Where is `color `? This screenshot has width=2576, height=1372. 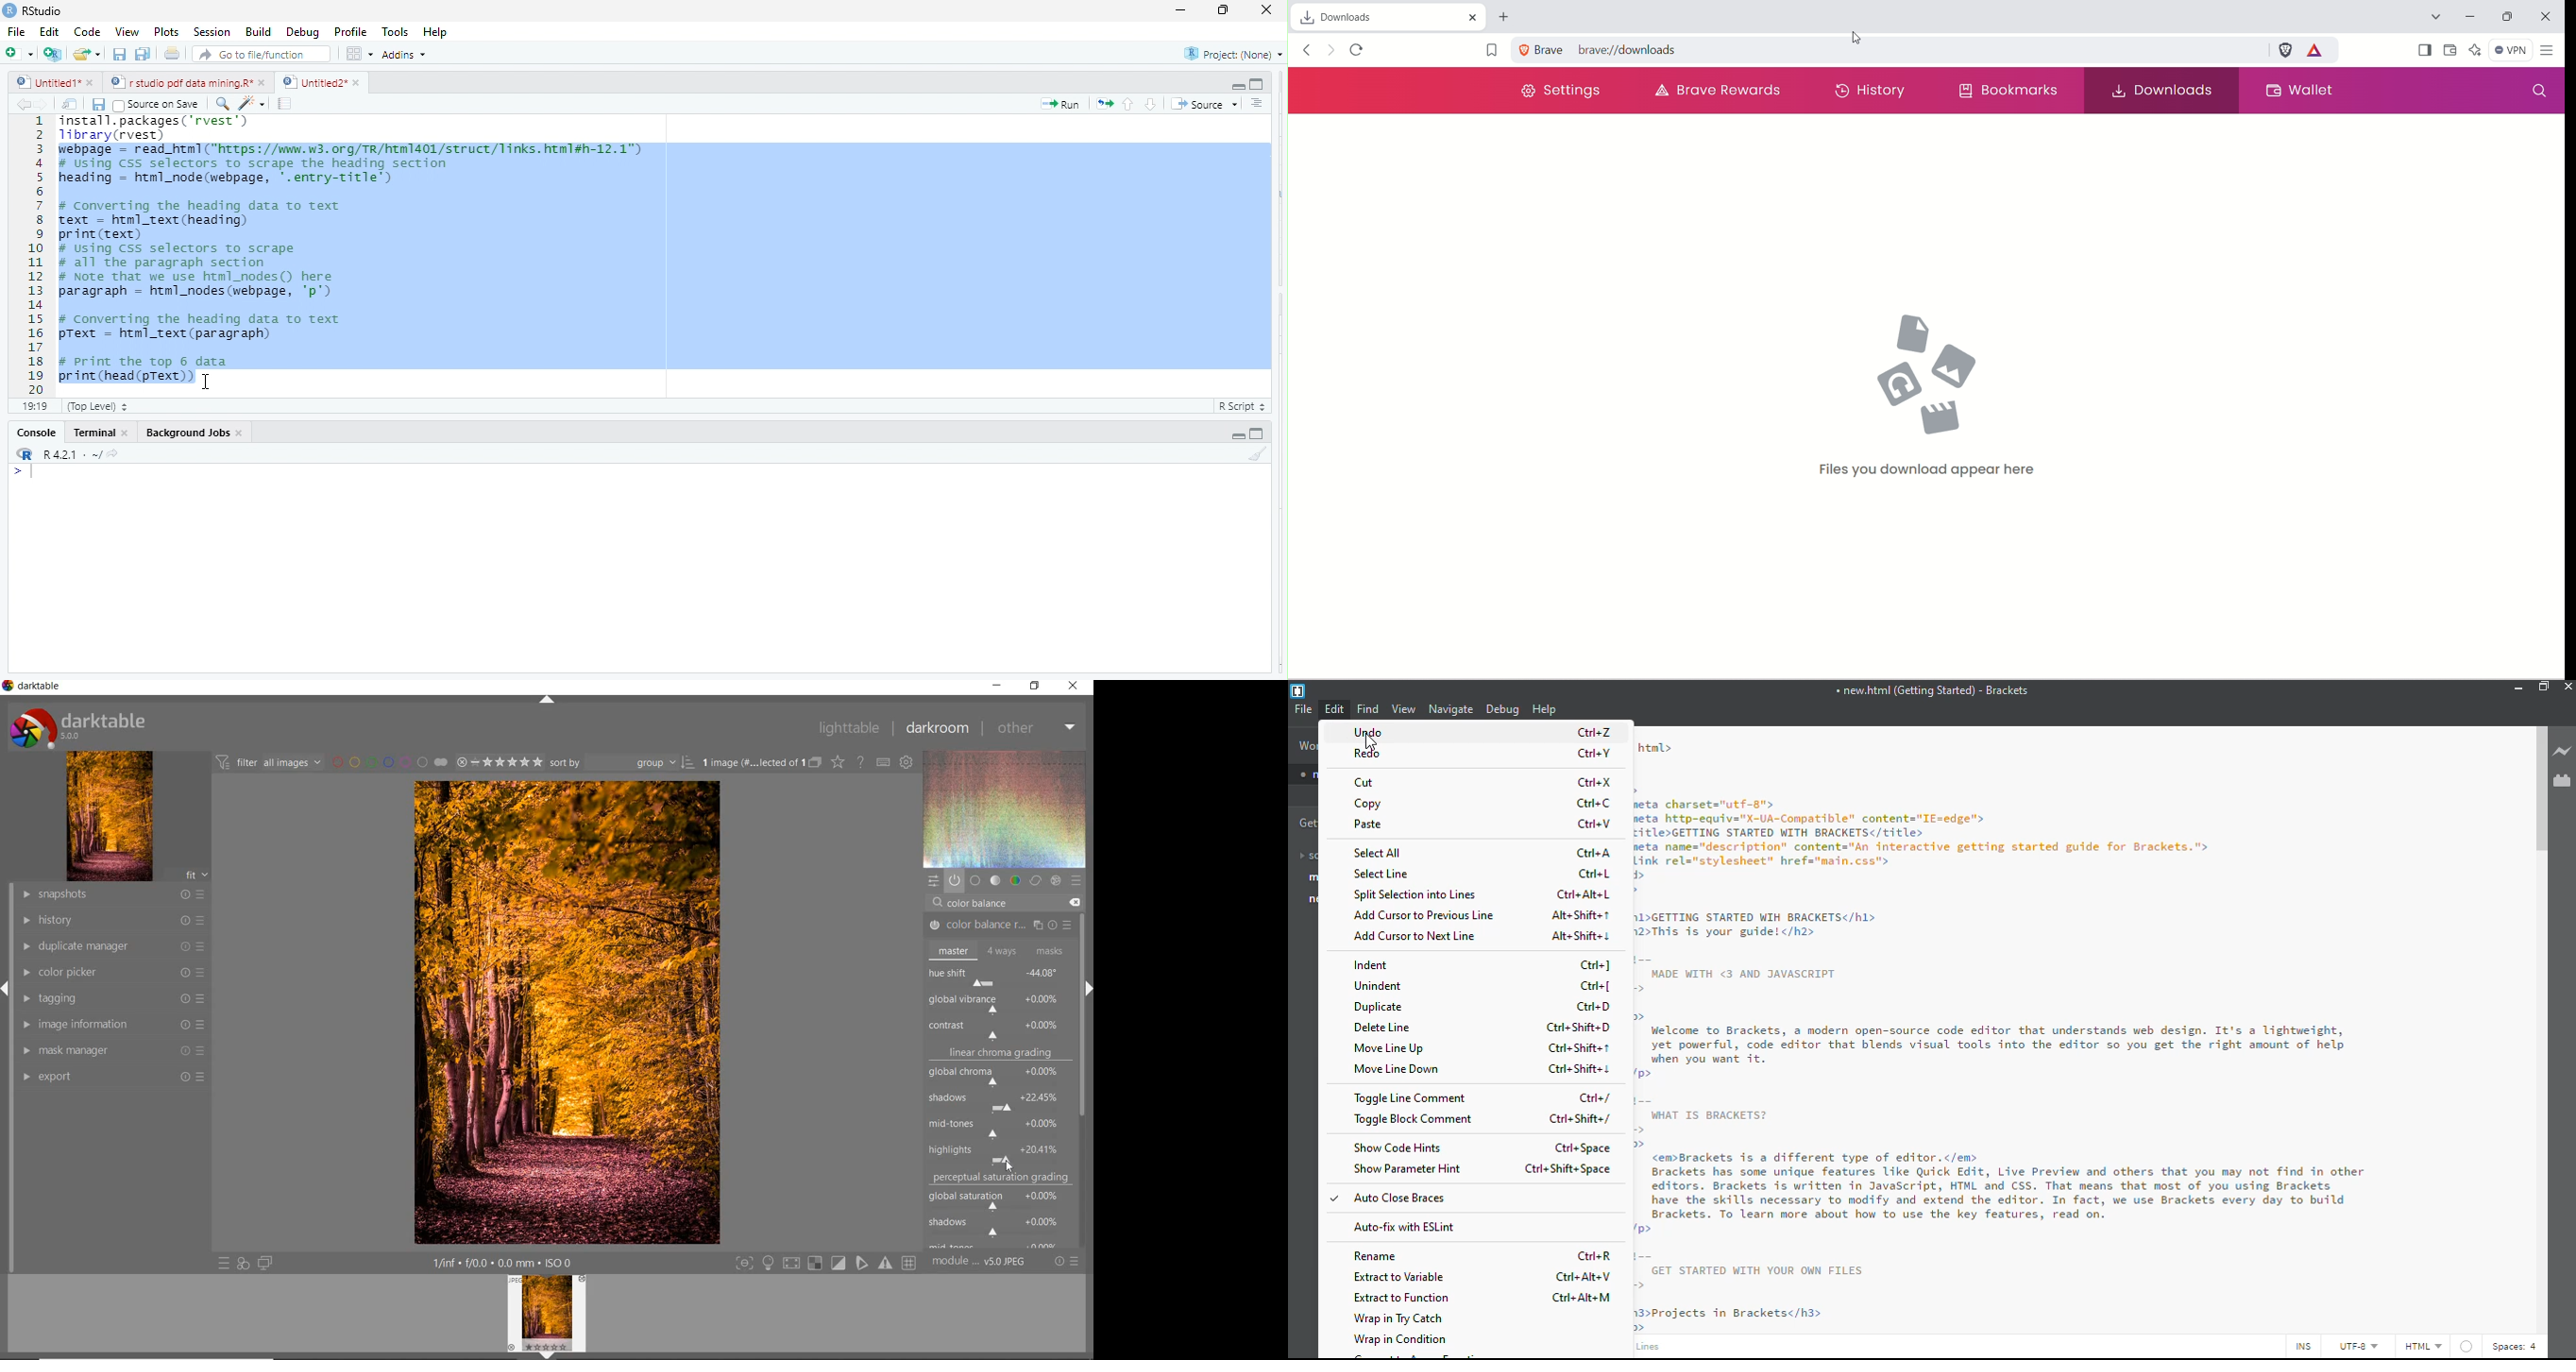
color  is located at coordinates (1015, 881).